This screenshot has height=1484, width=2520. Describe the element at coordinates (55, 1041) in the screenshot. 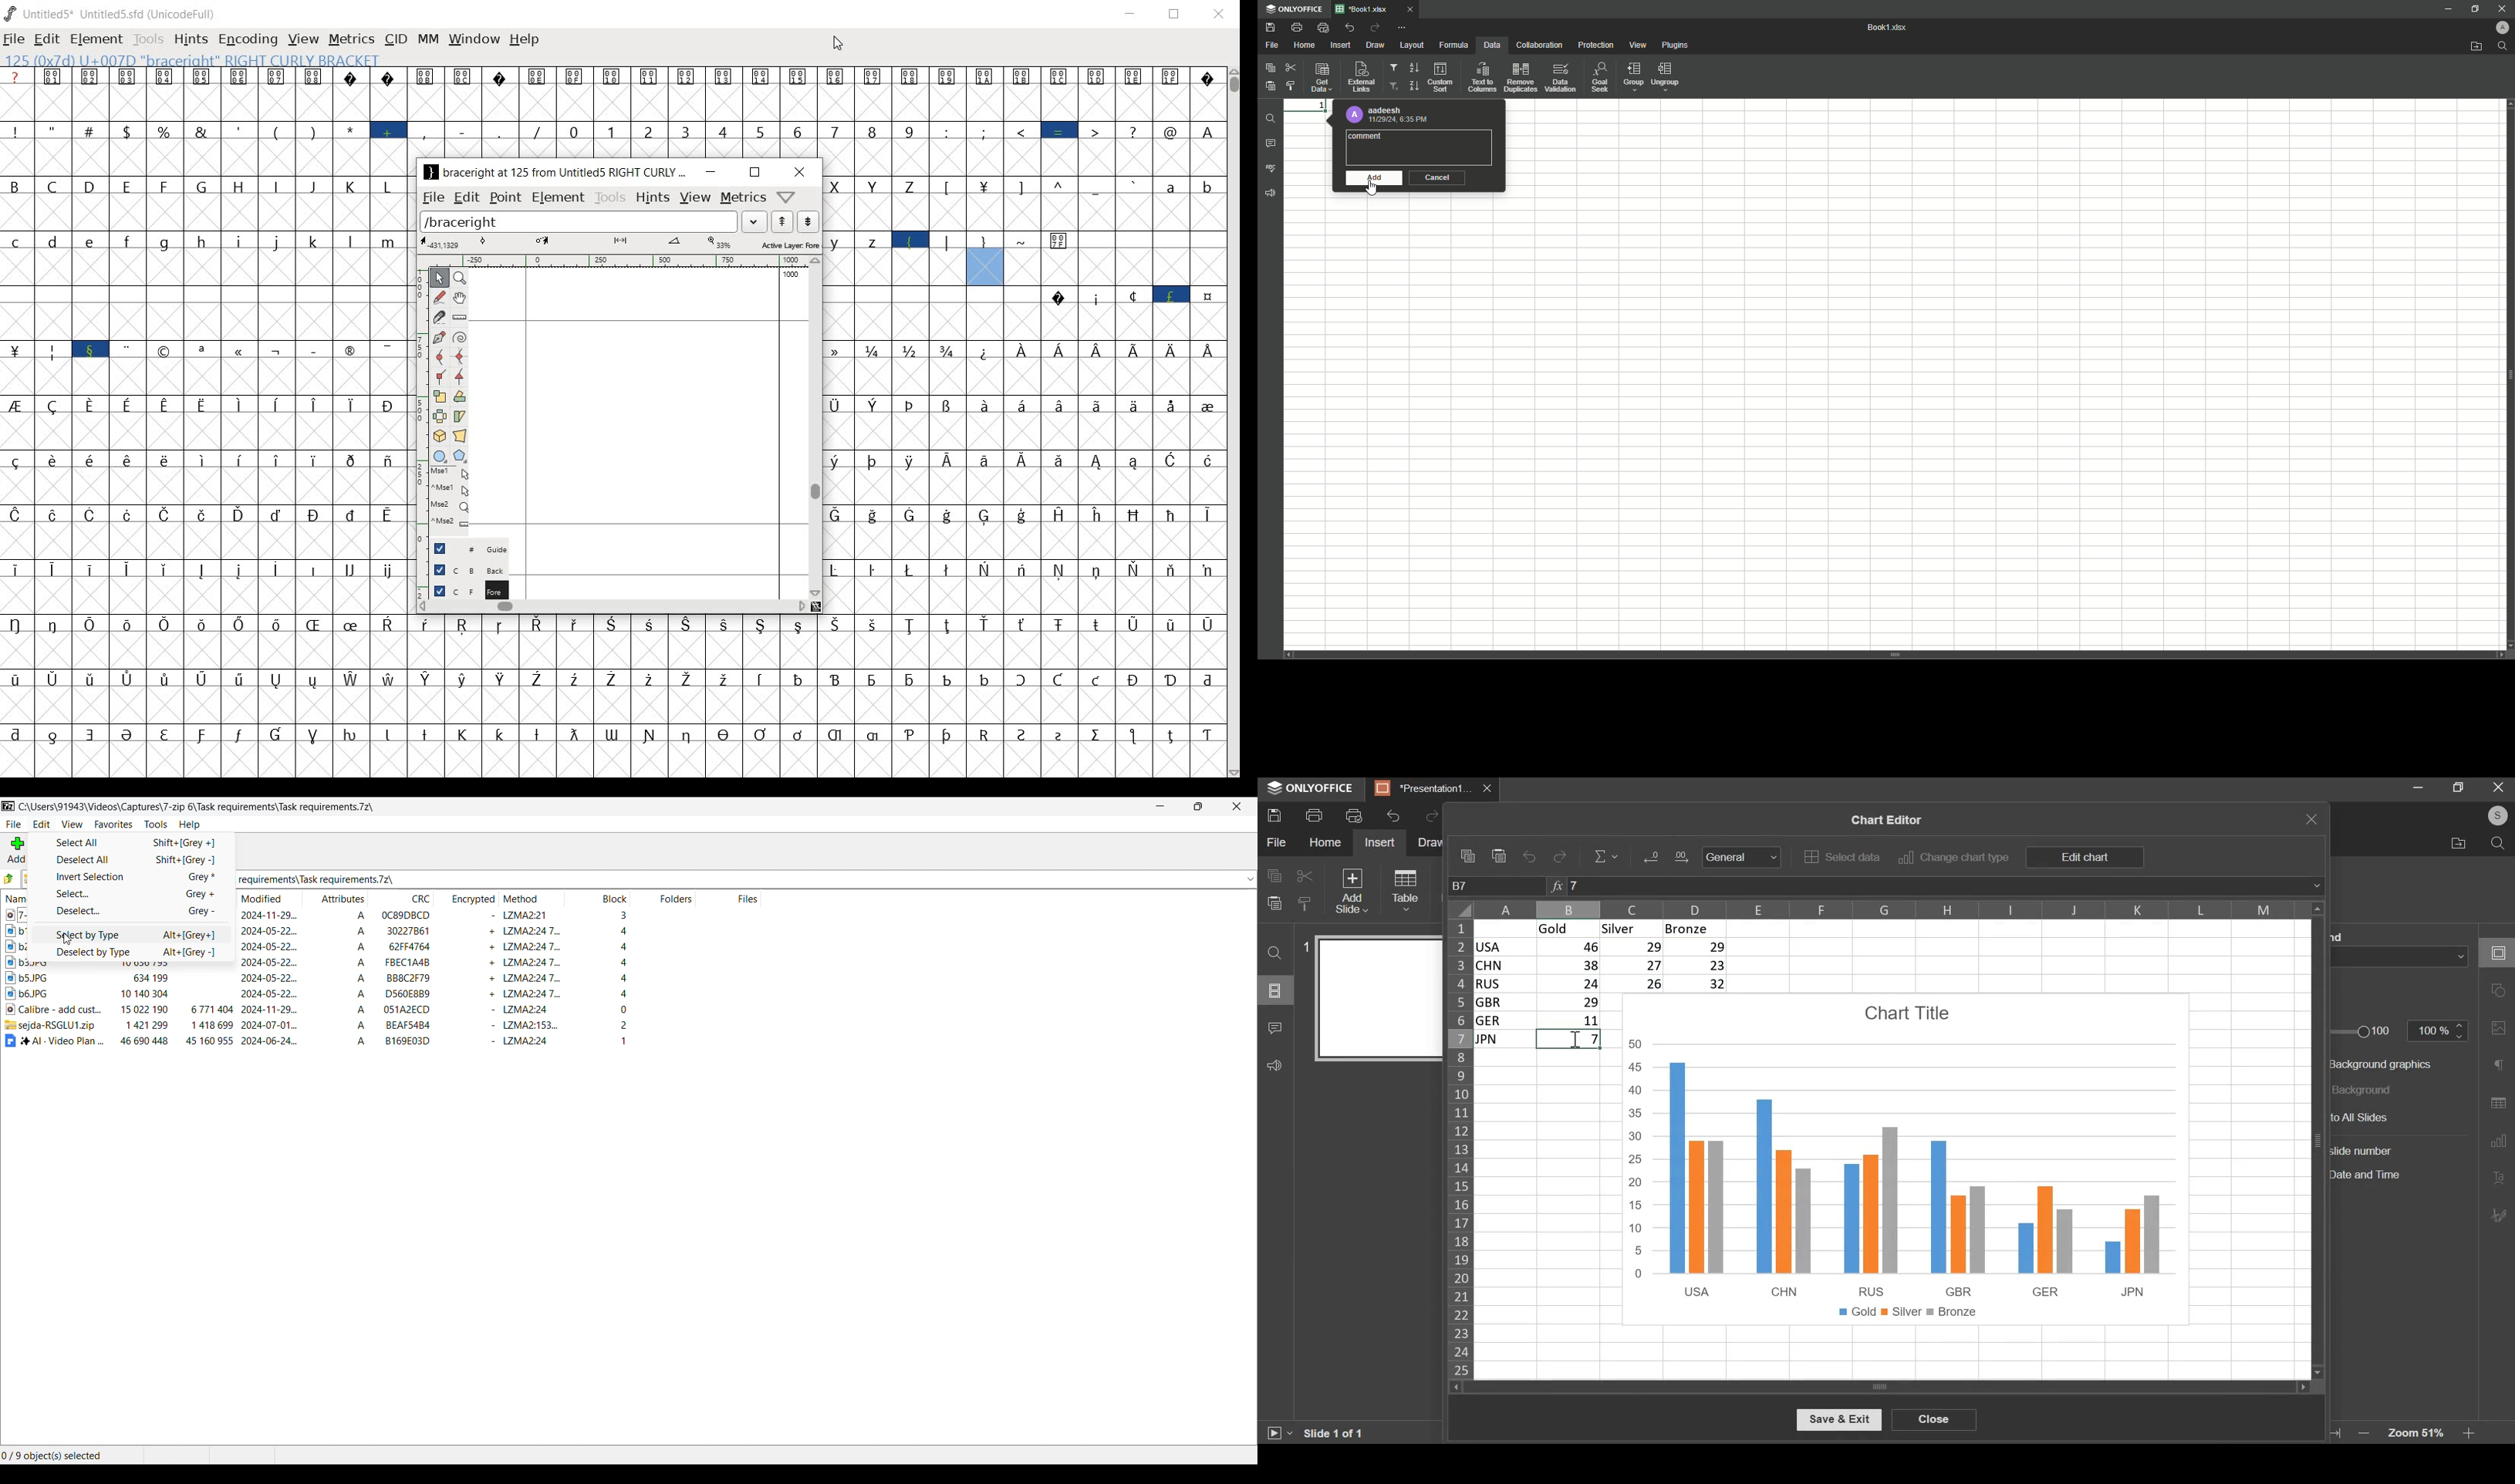

I see `document file` at that location.